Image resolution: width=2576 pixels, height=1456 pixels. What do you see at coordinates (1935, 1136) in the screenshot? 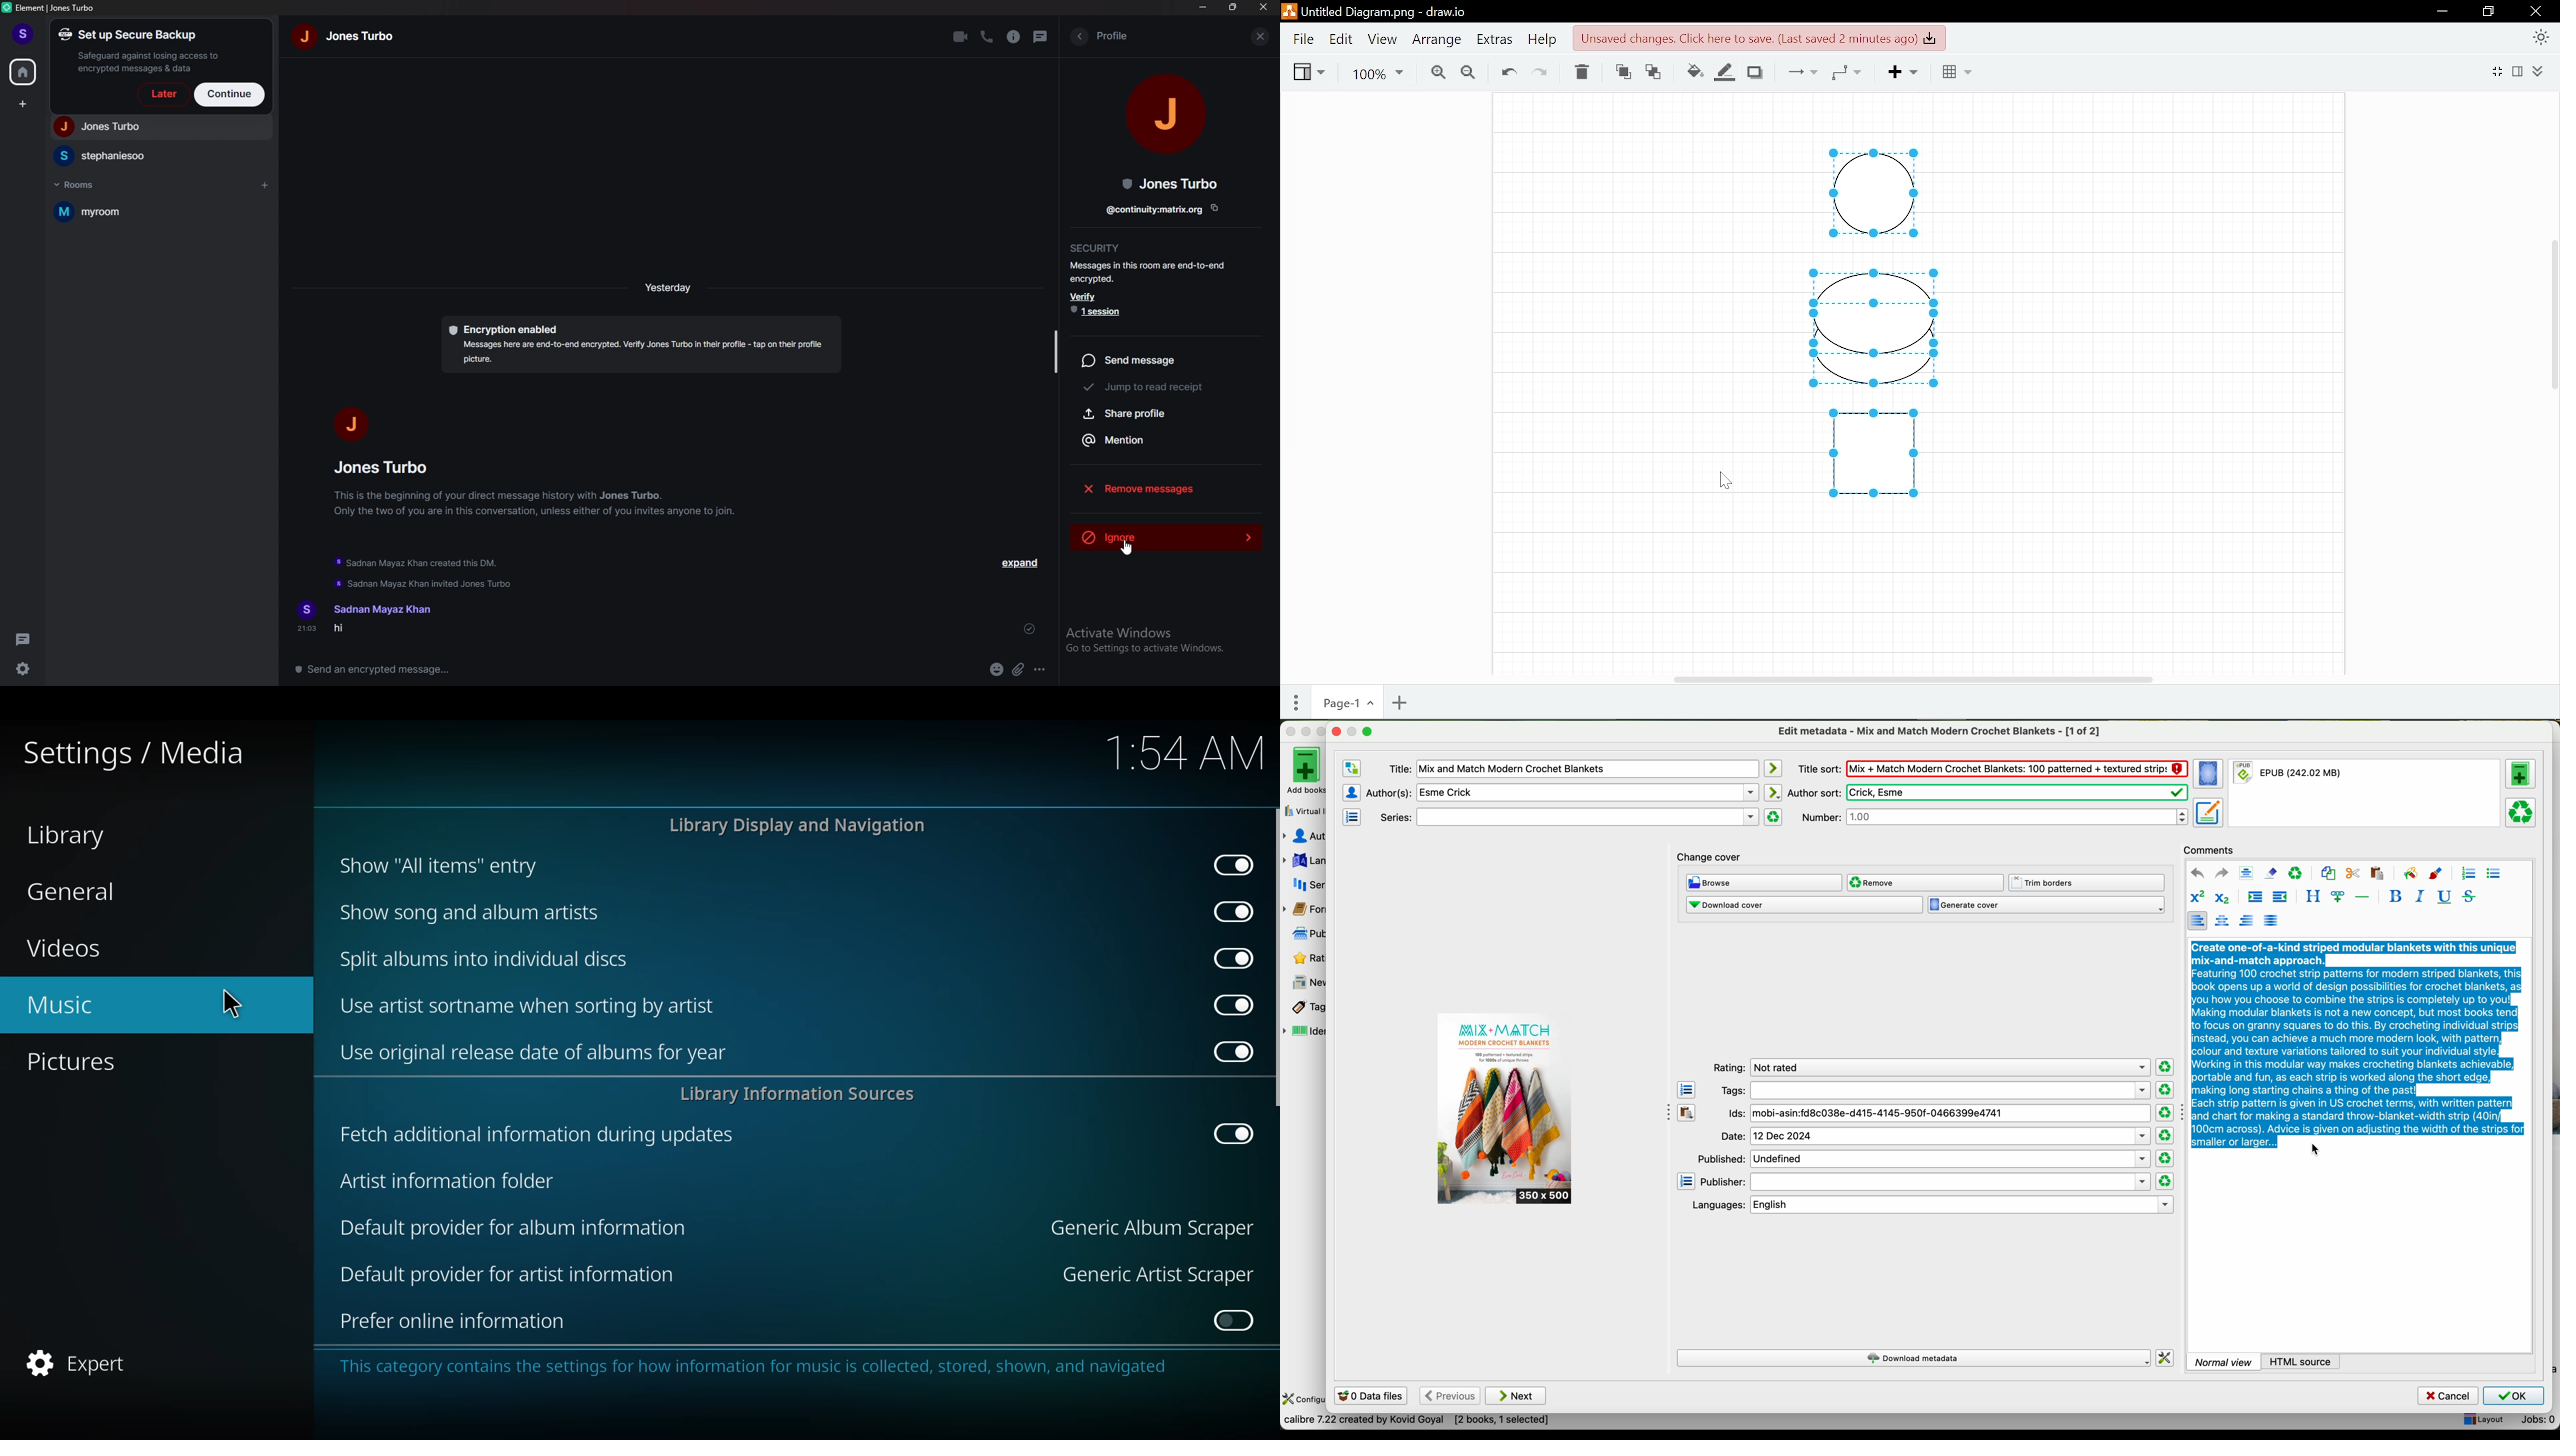
I see `date` at bounding box center [1935, 1136].